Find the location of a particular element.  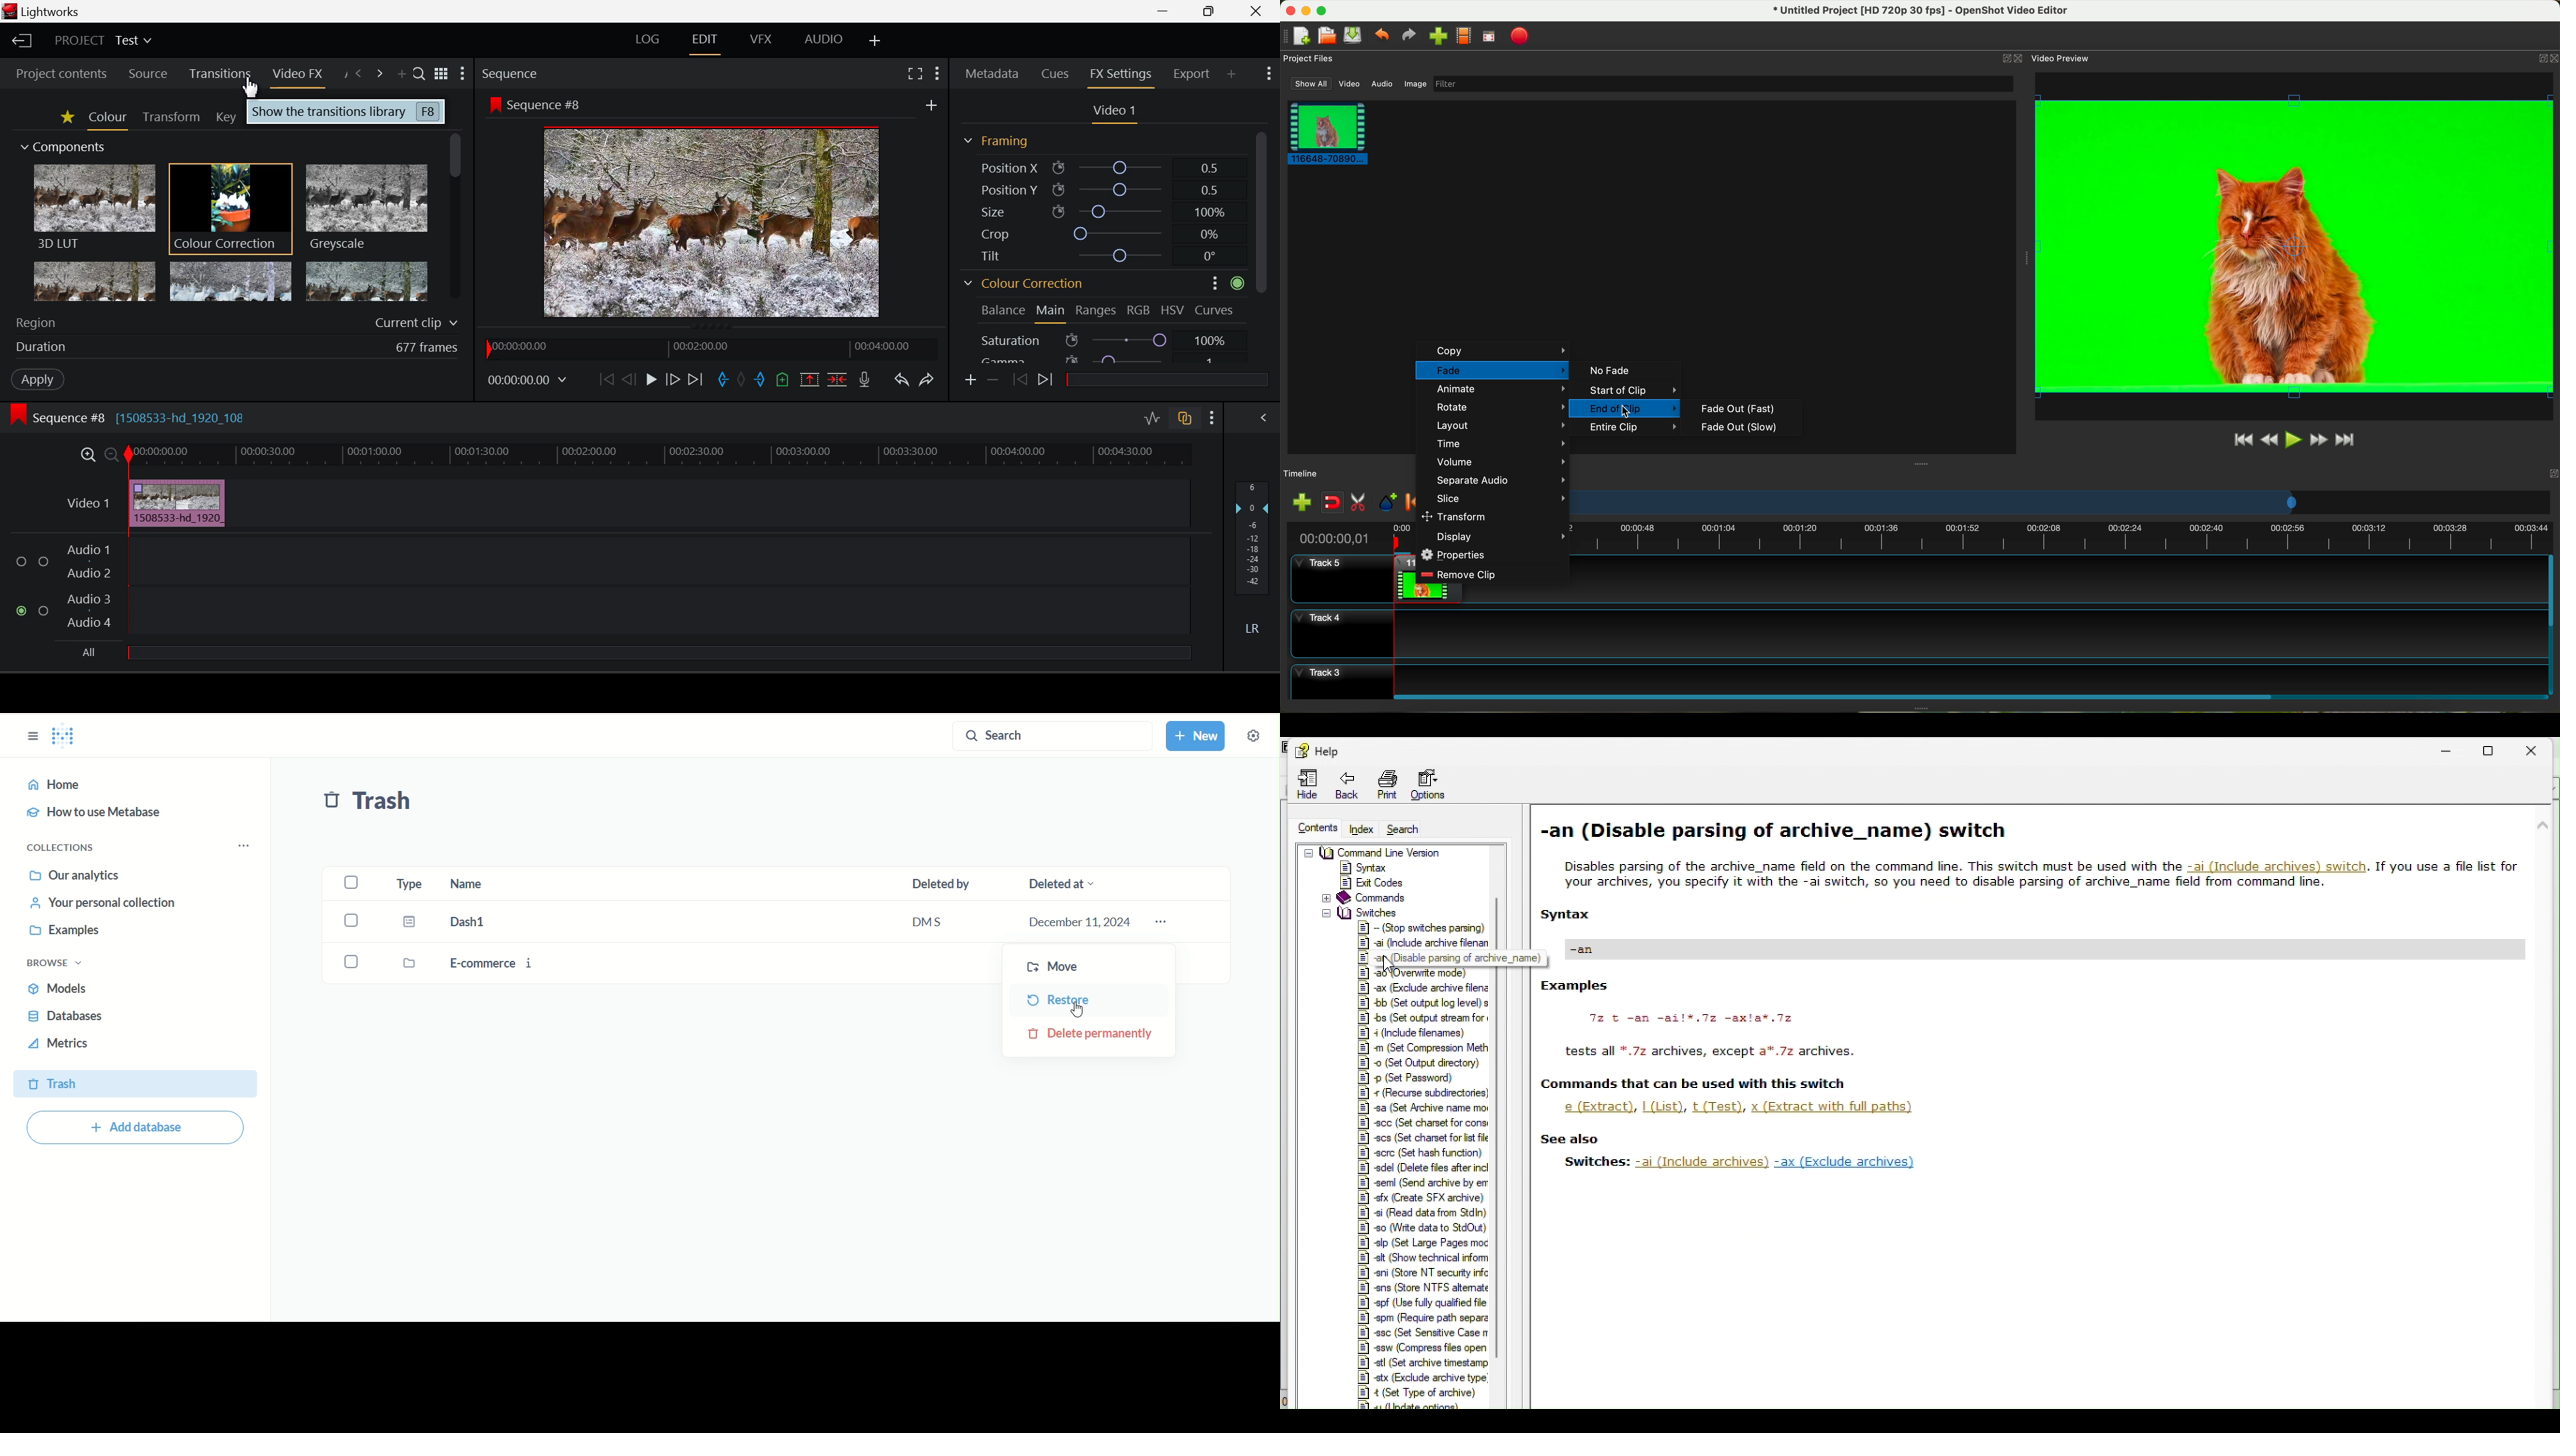

Play is located at coordinates (649, 381).